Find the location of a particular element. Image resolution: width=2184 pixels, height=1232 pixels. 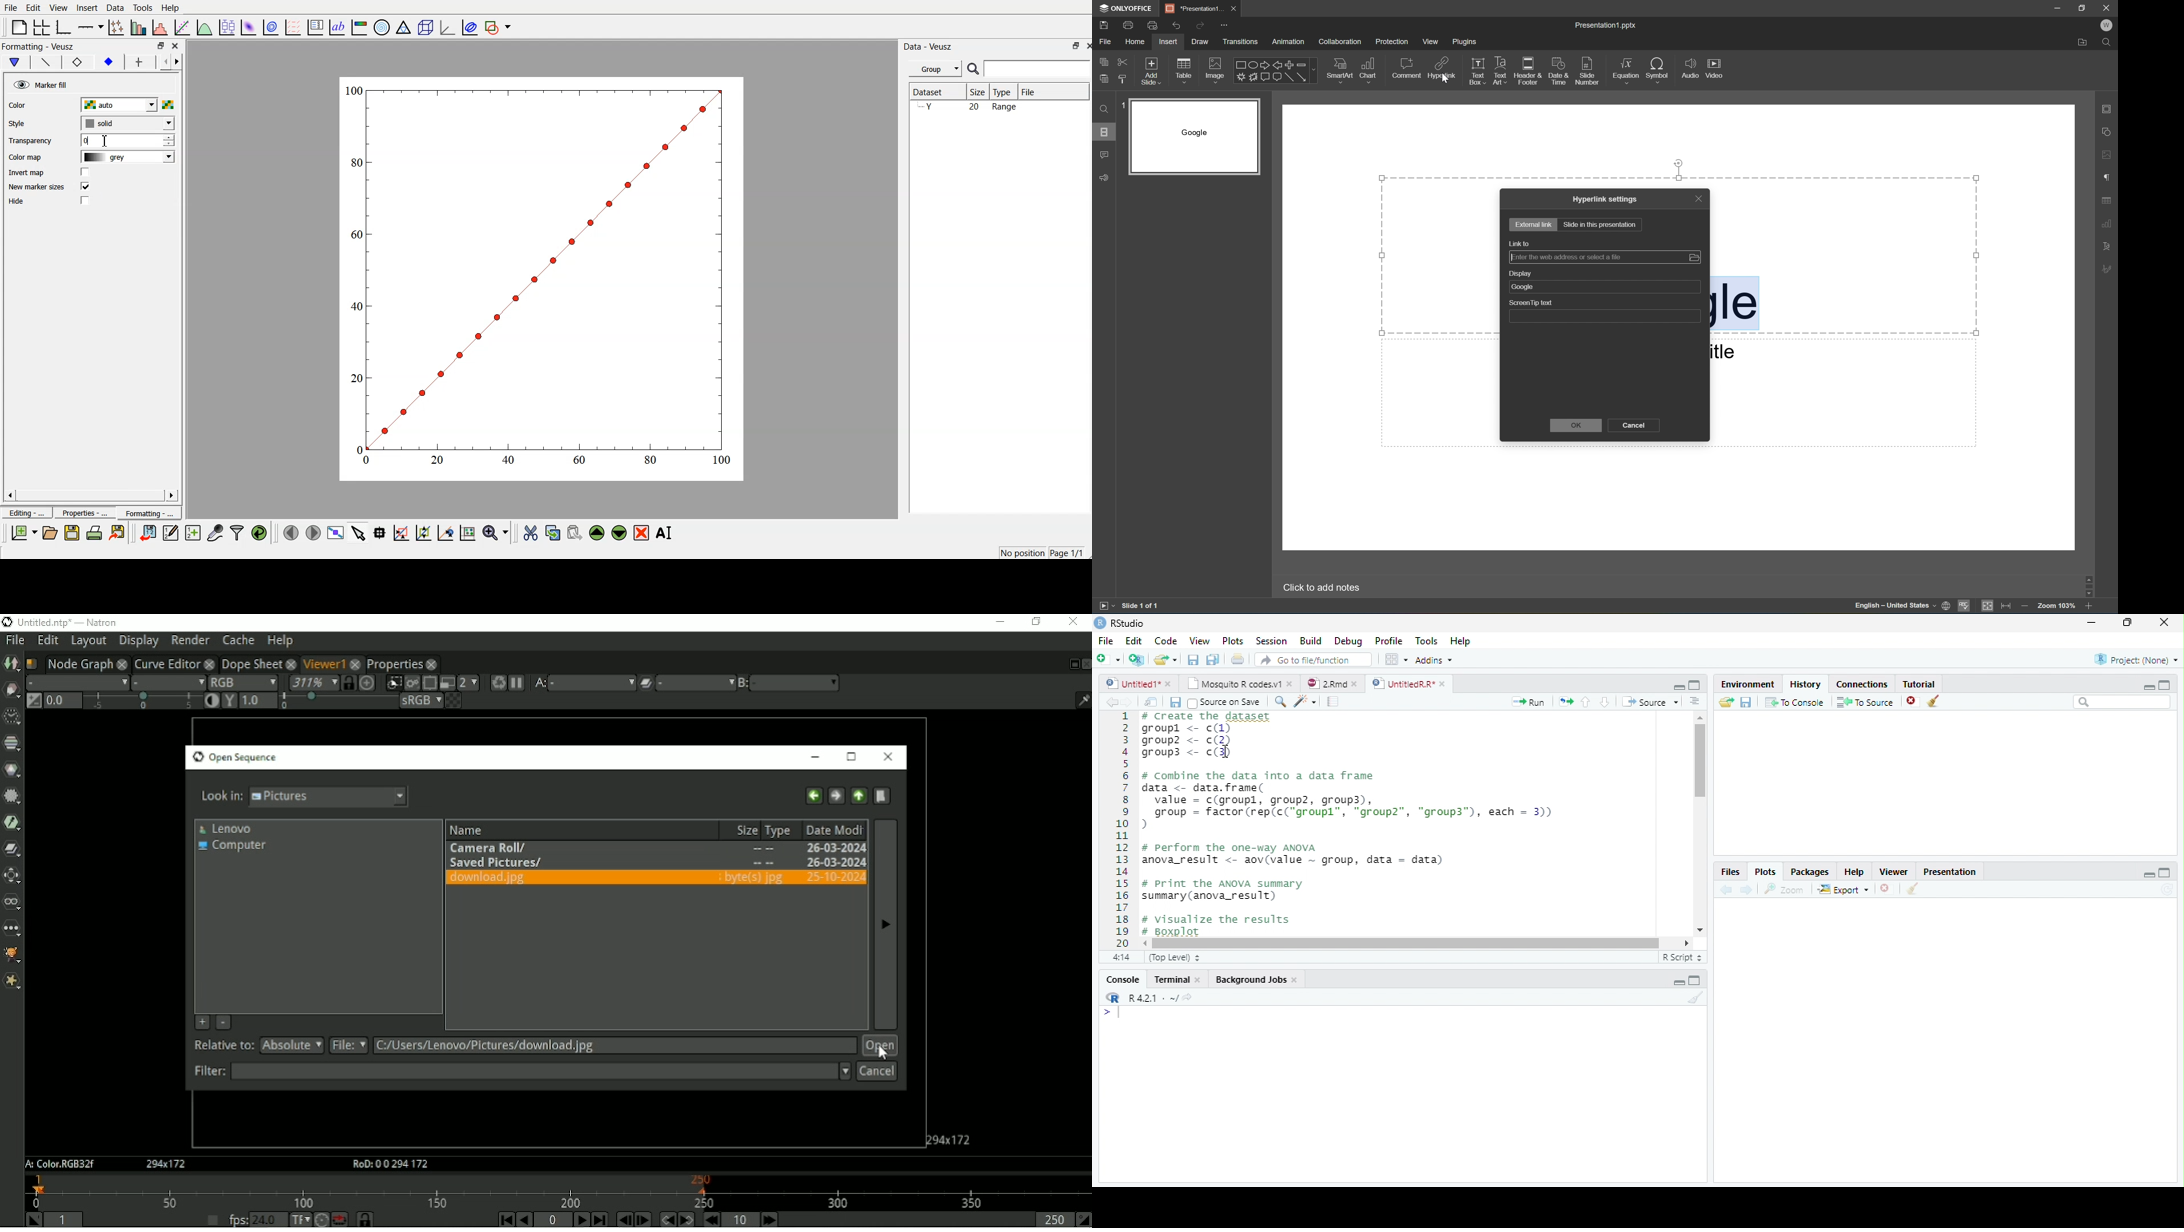

Copy is located at coordinates (1103, 61).